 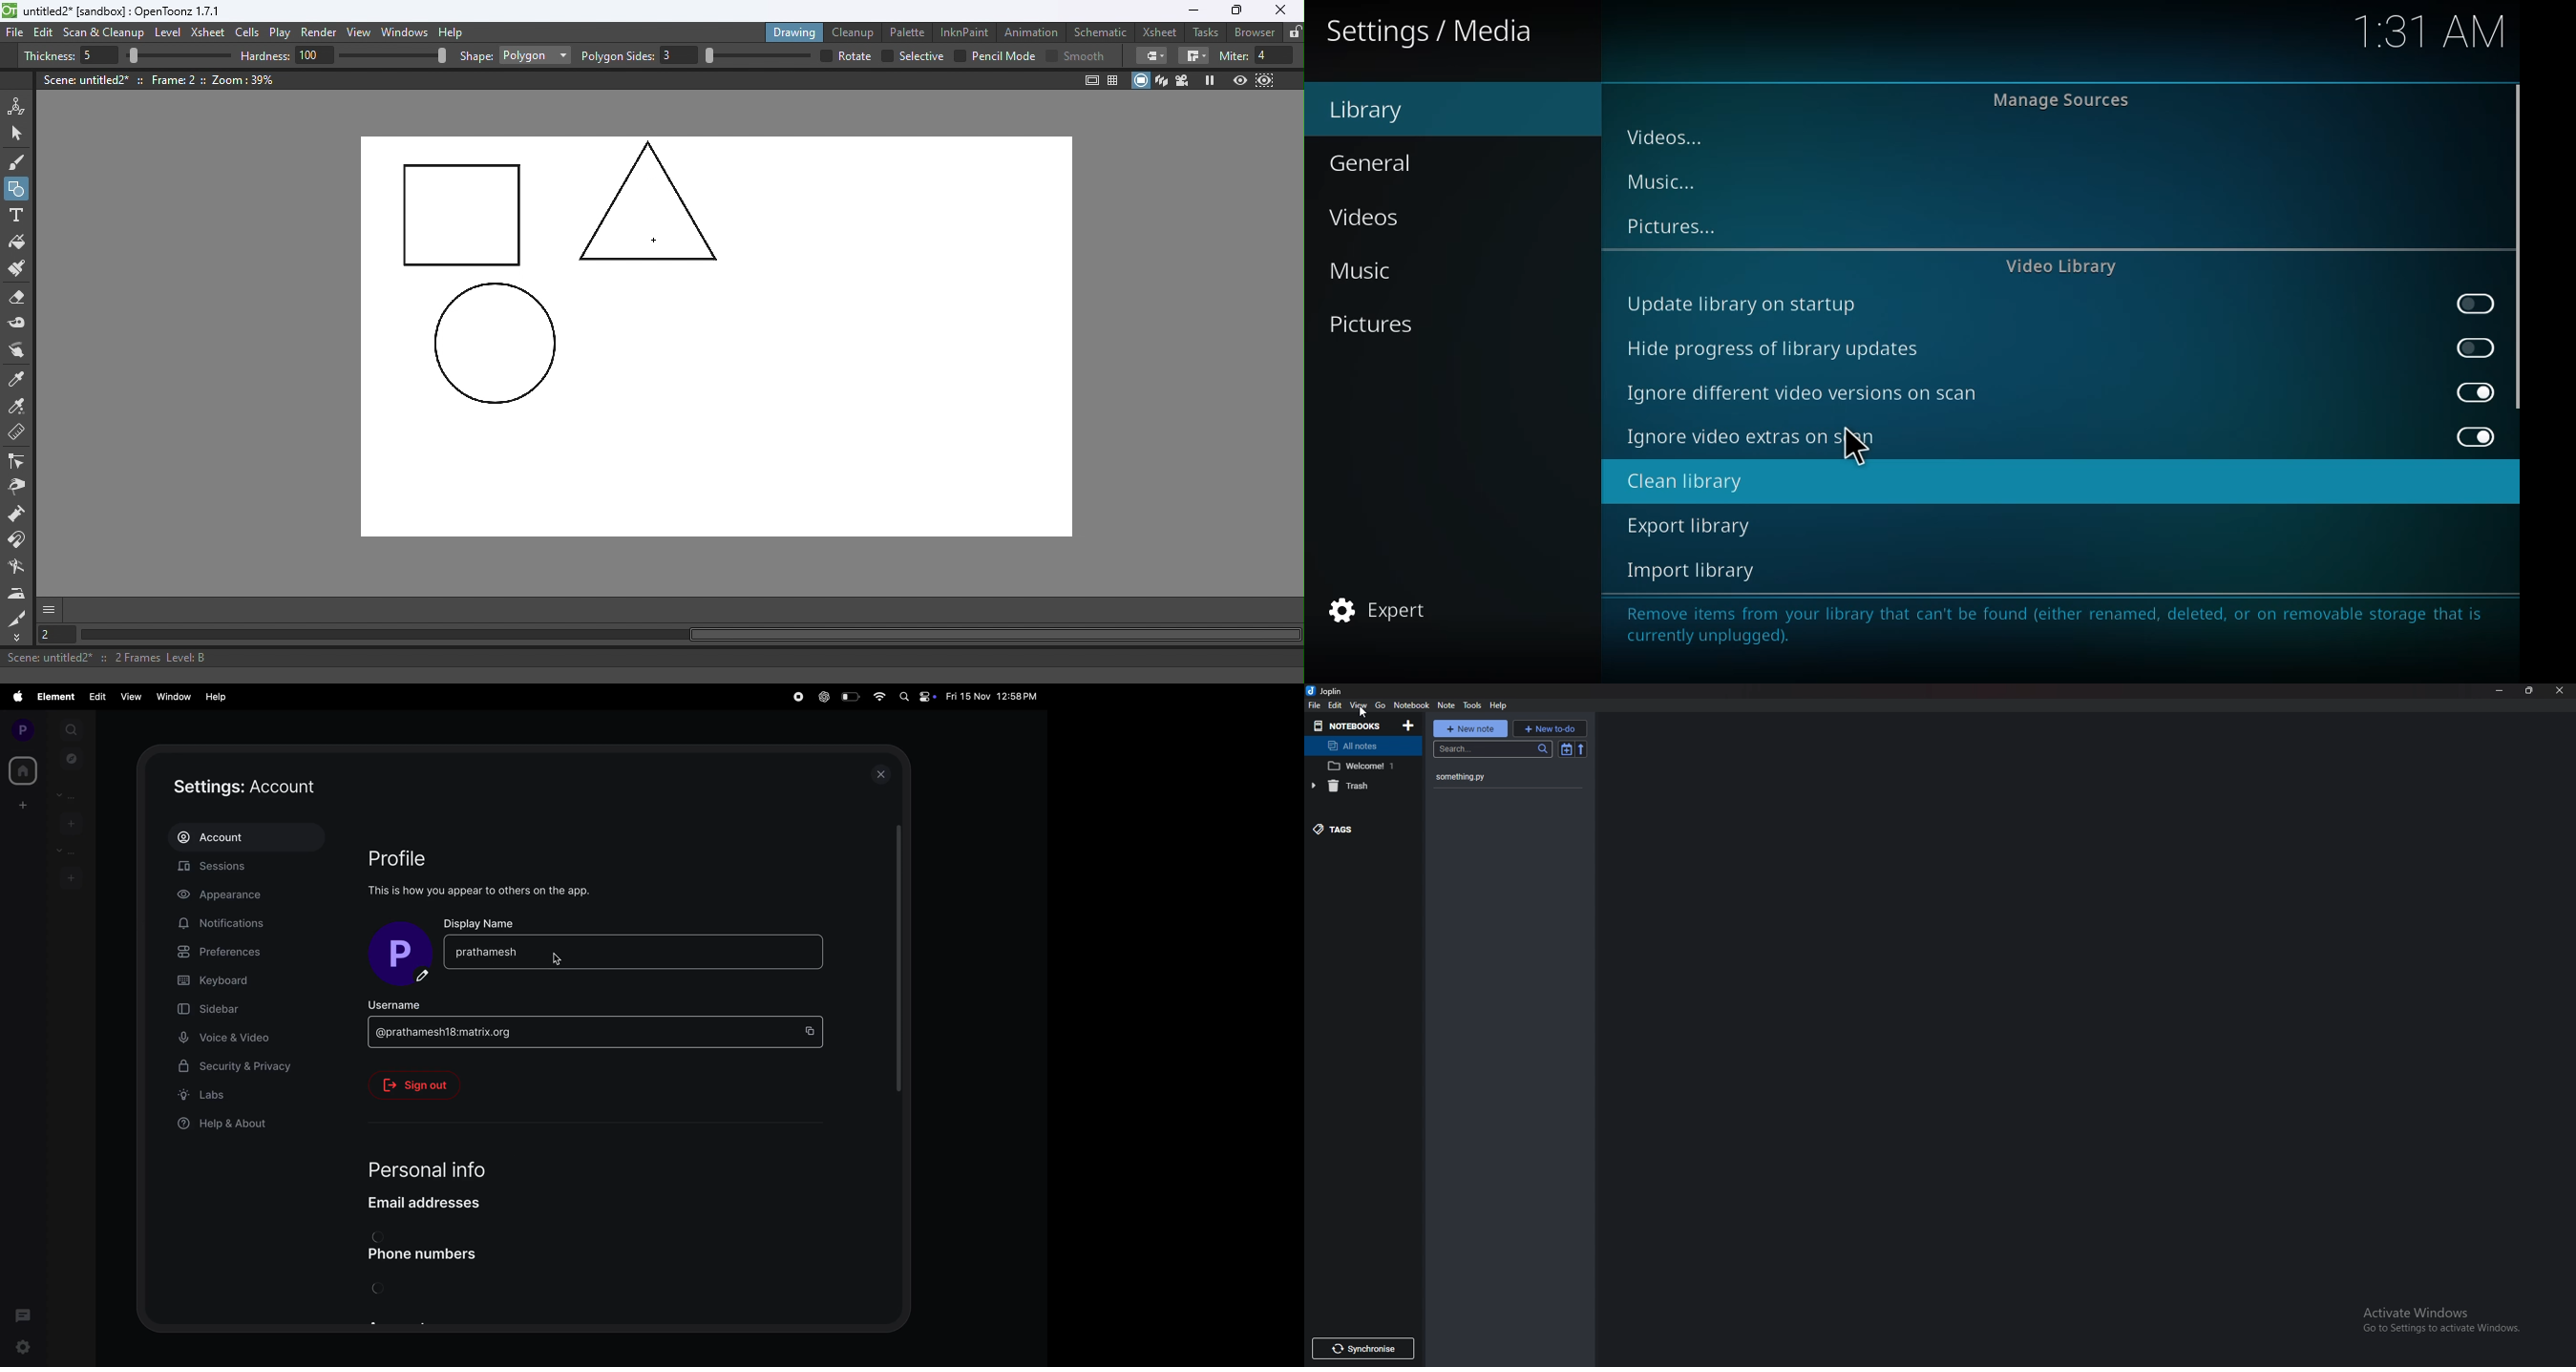 What do you see at coordinates (251, 869) in the screenshot?
I see `sessions` at bounding box center [251, 869].